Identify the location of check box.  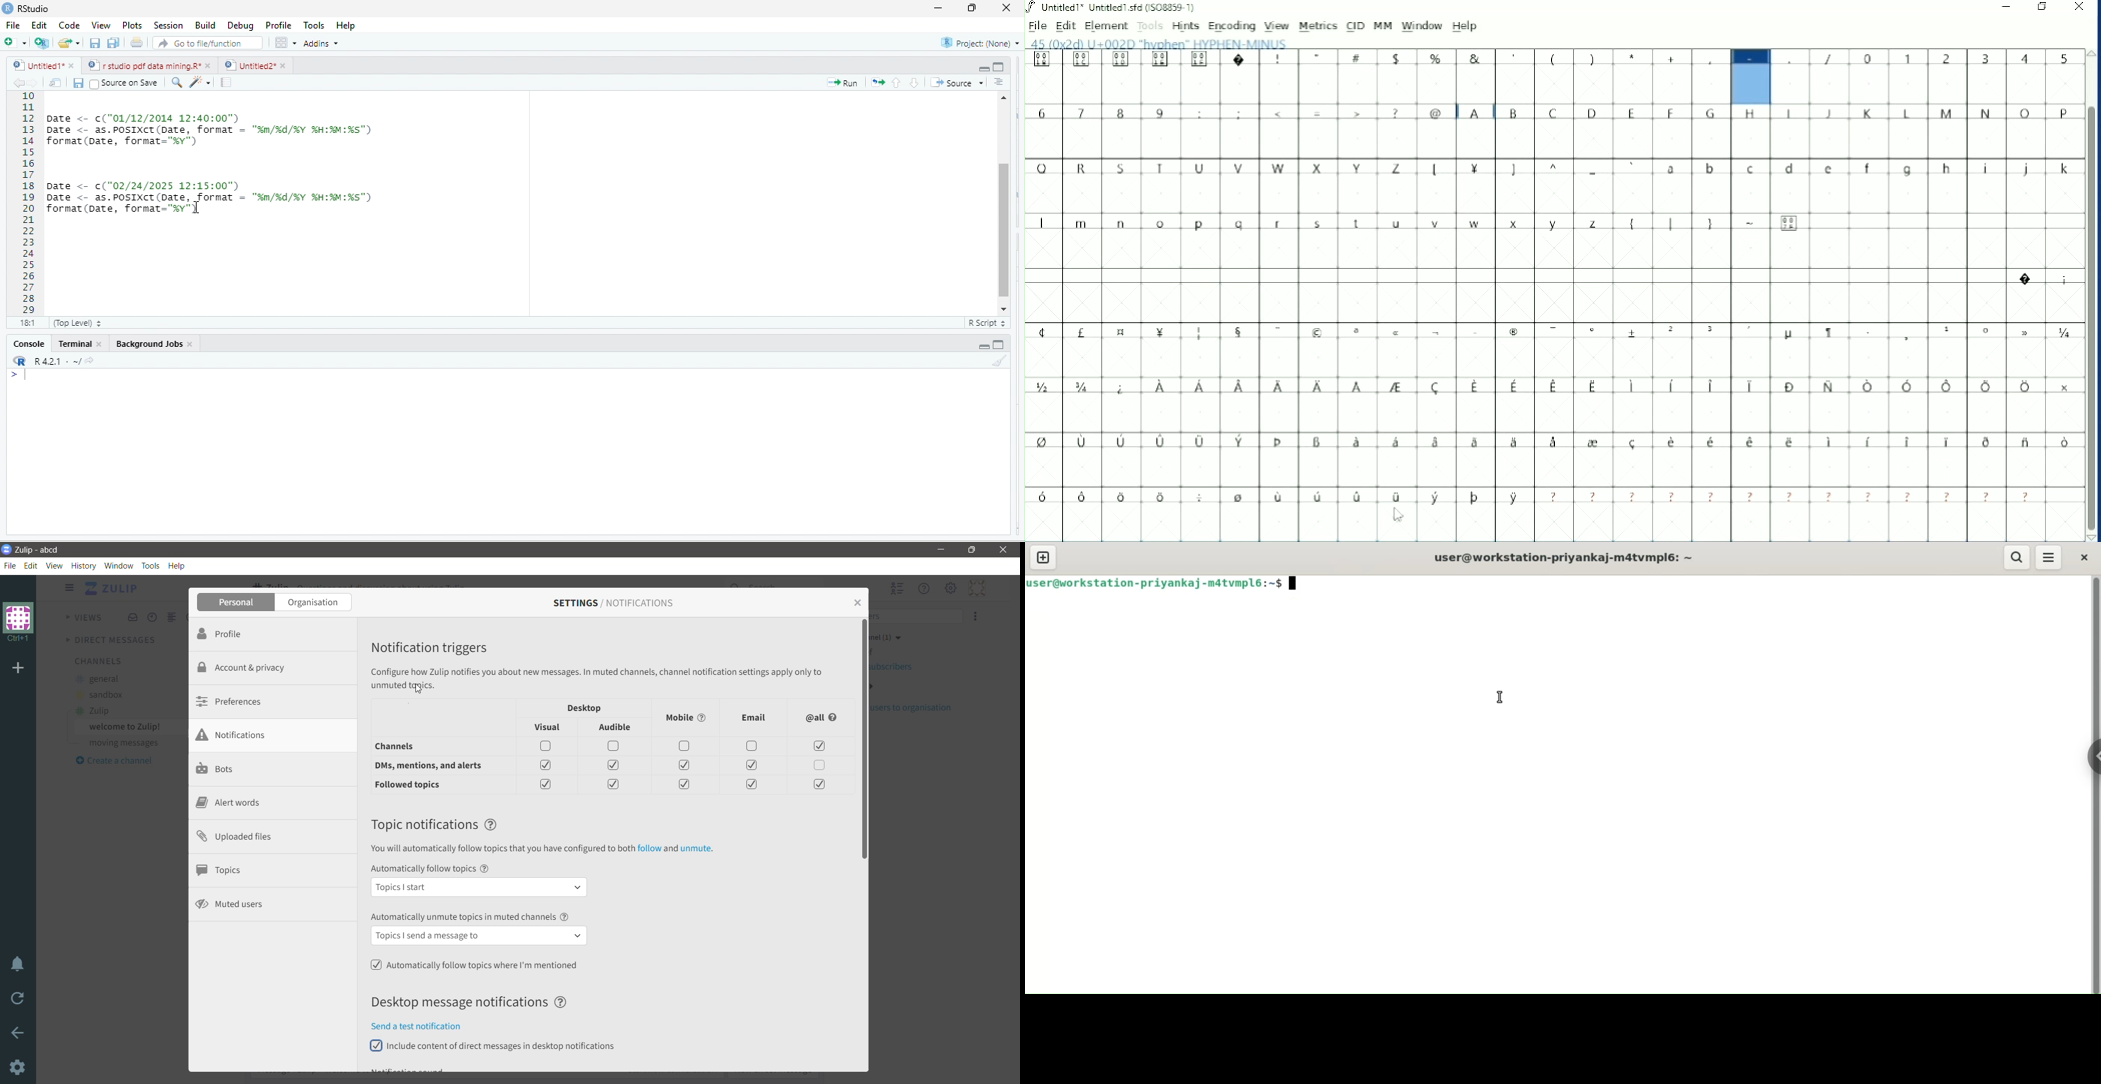
(615, 785).